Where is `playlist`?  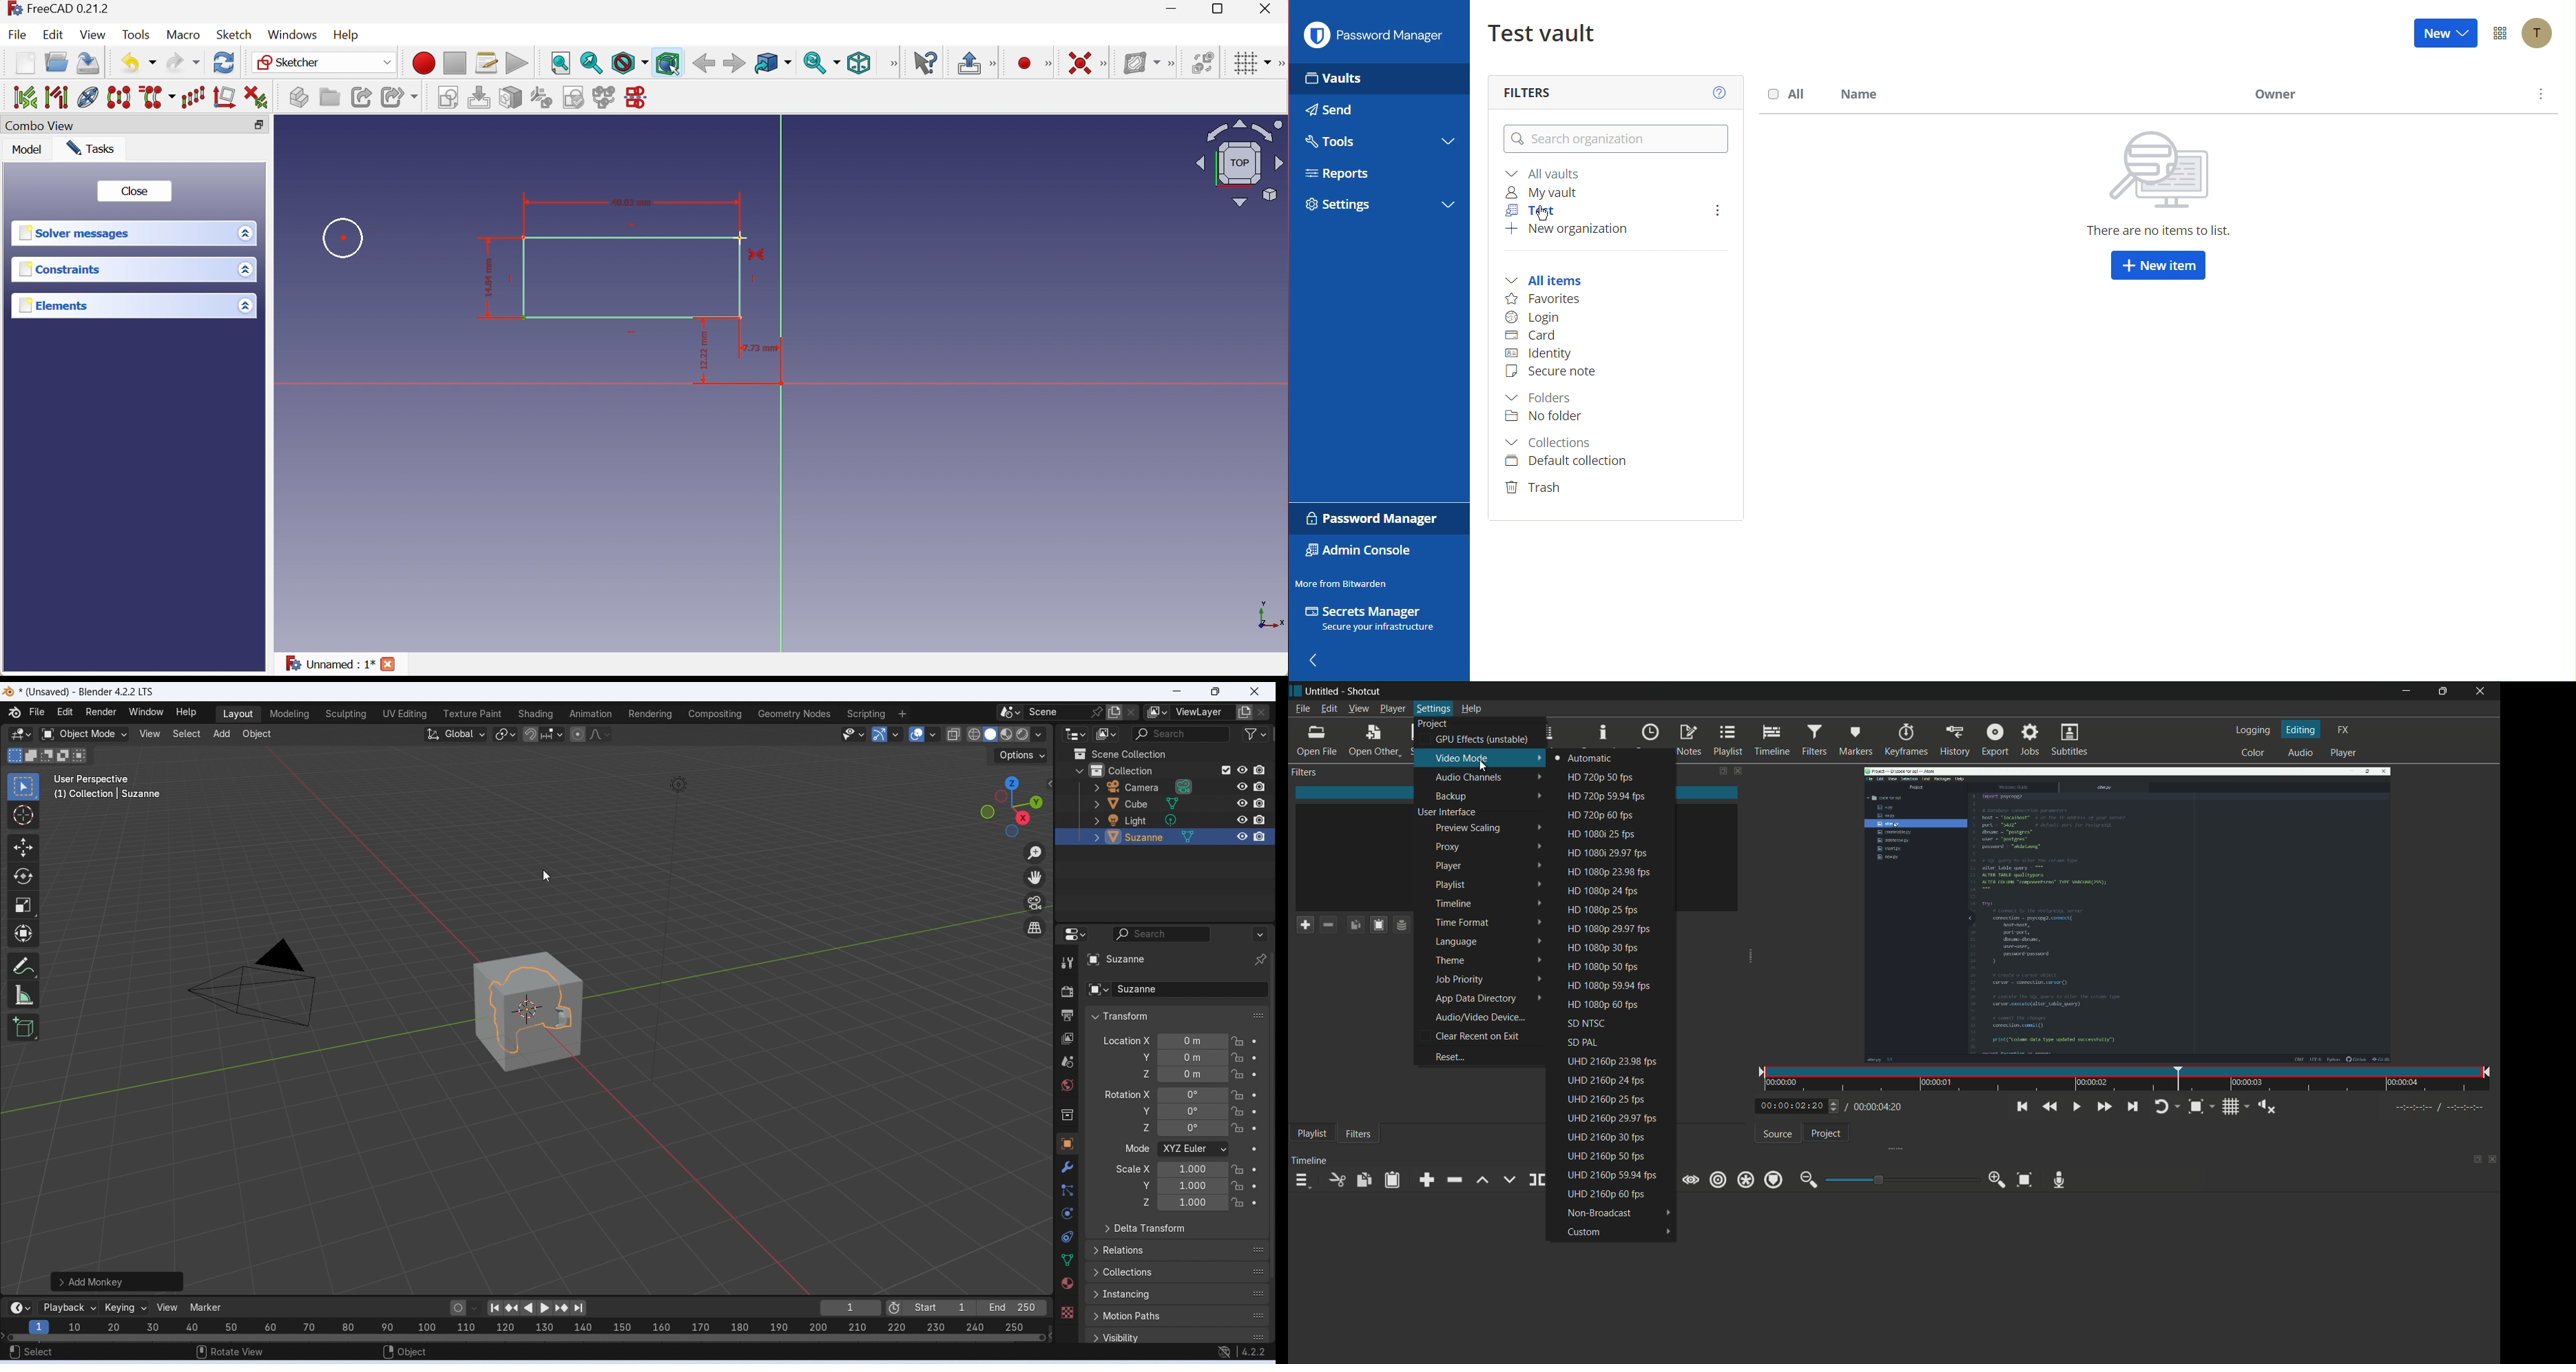 playlist is located at coordinates (1309, 1135).